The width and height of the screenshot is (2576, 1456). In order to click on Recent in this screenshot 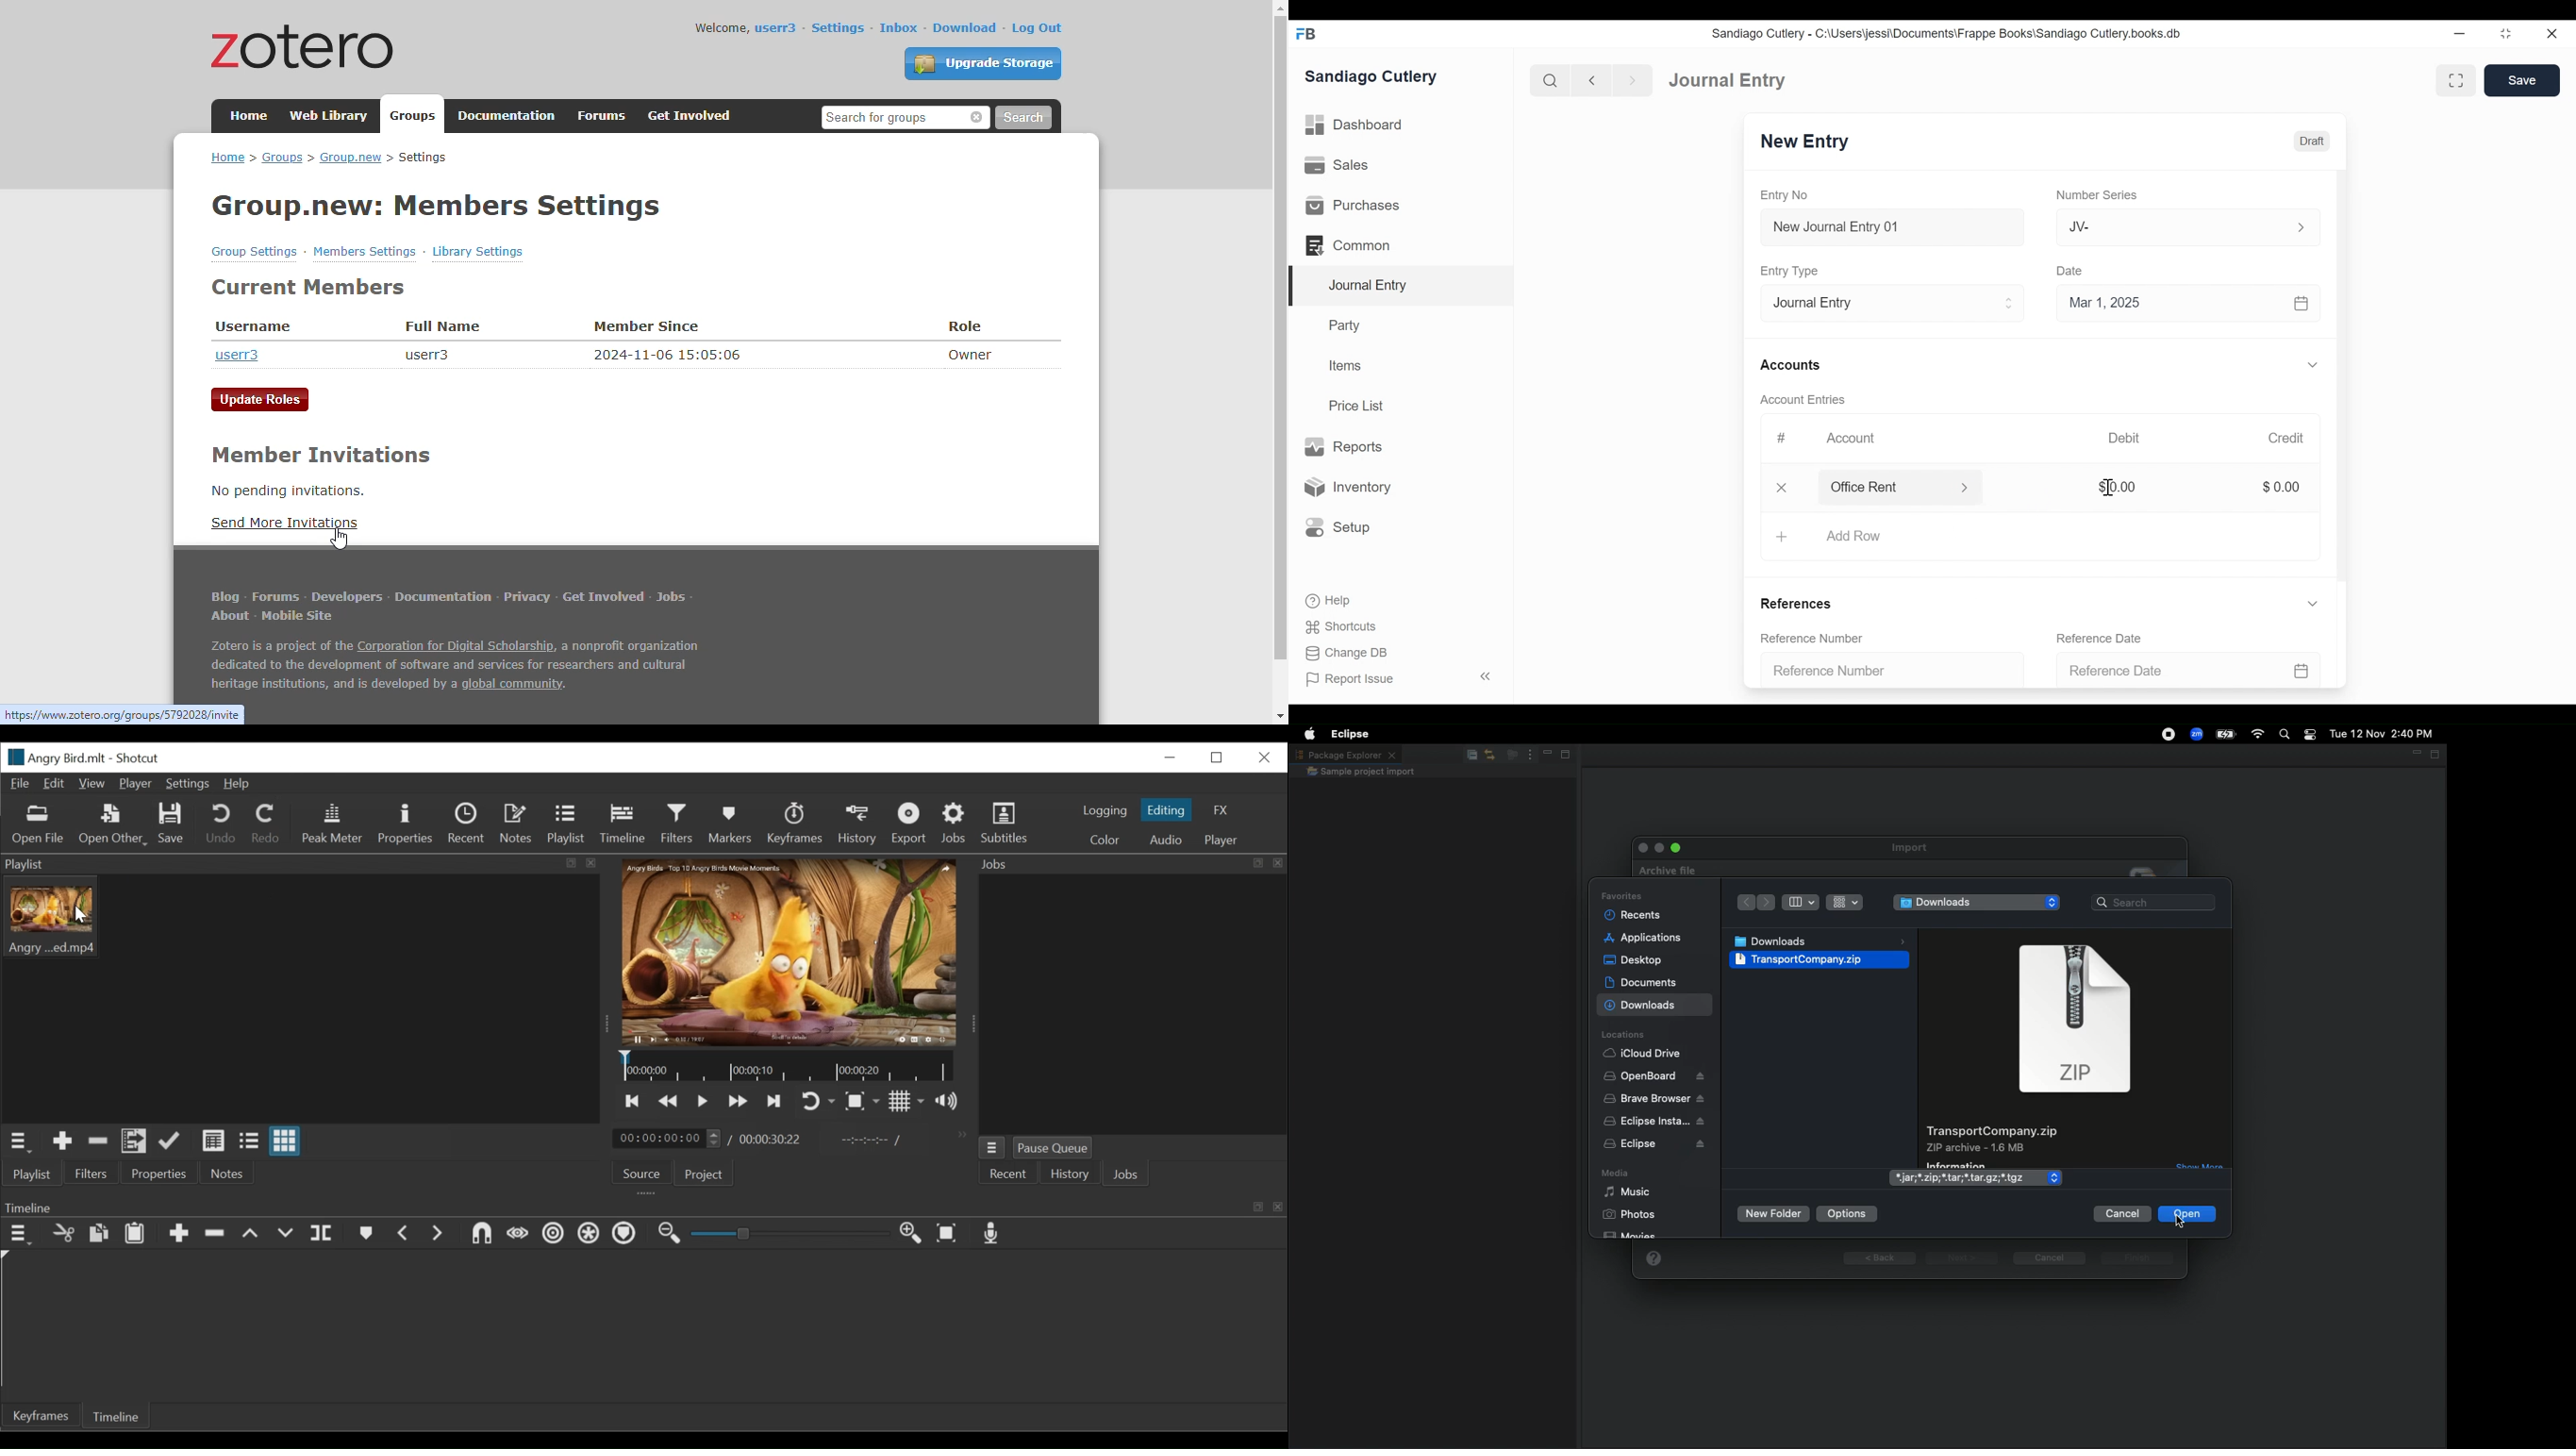, I will do `click(468, 823)`.